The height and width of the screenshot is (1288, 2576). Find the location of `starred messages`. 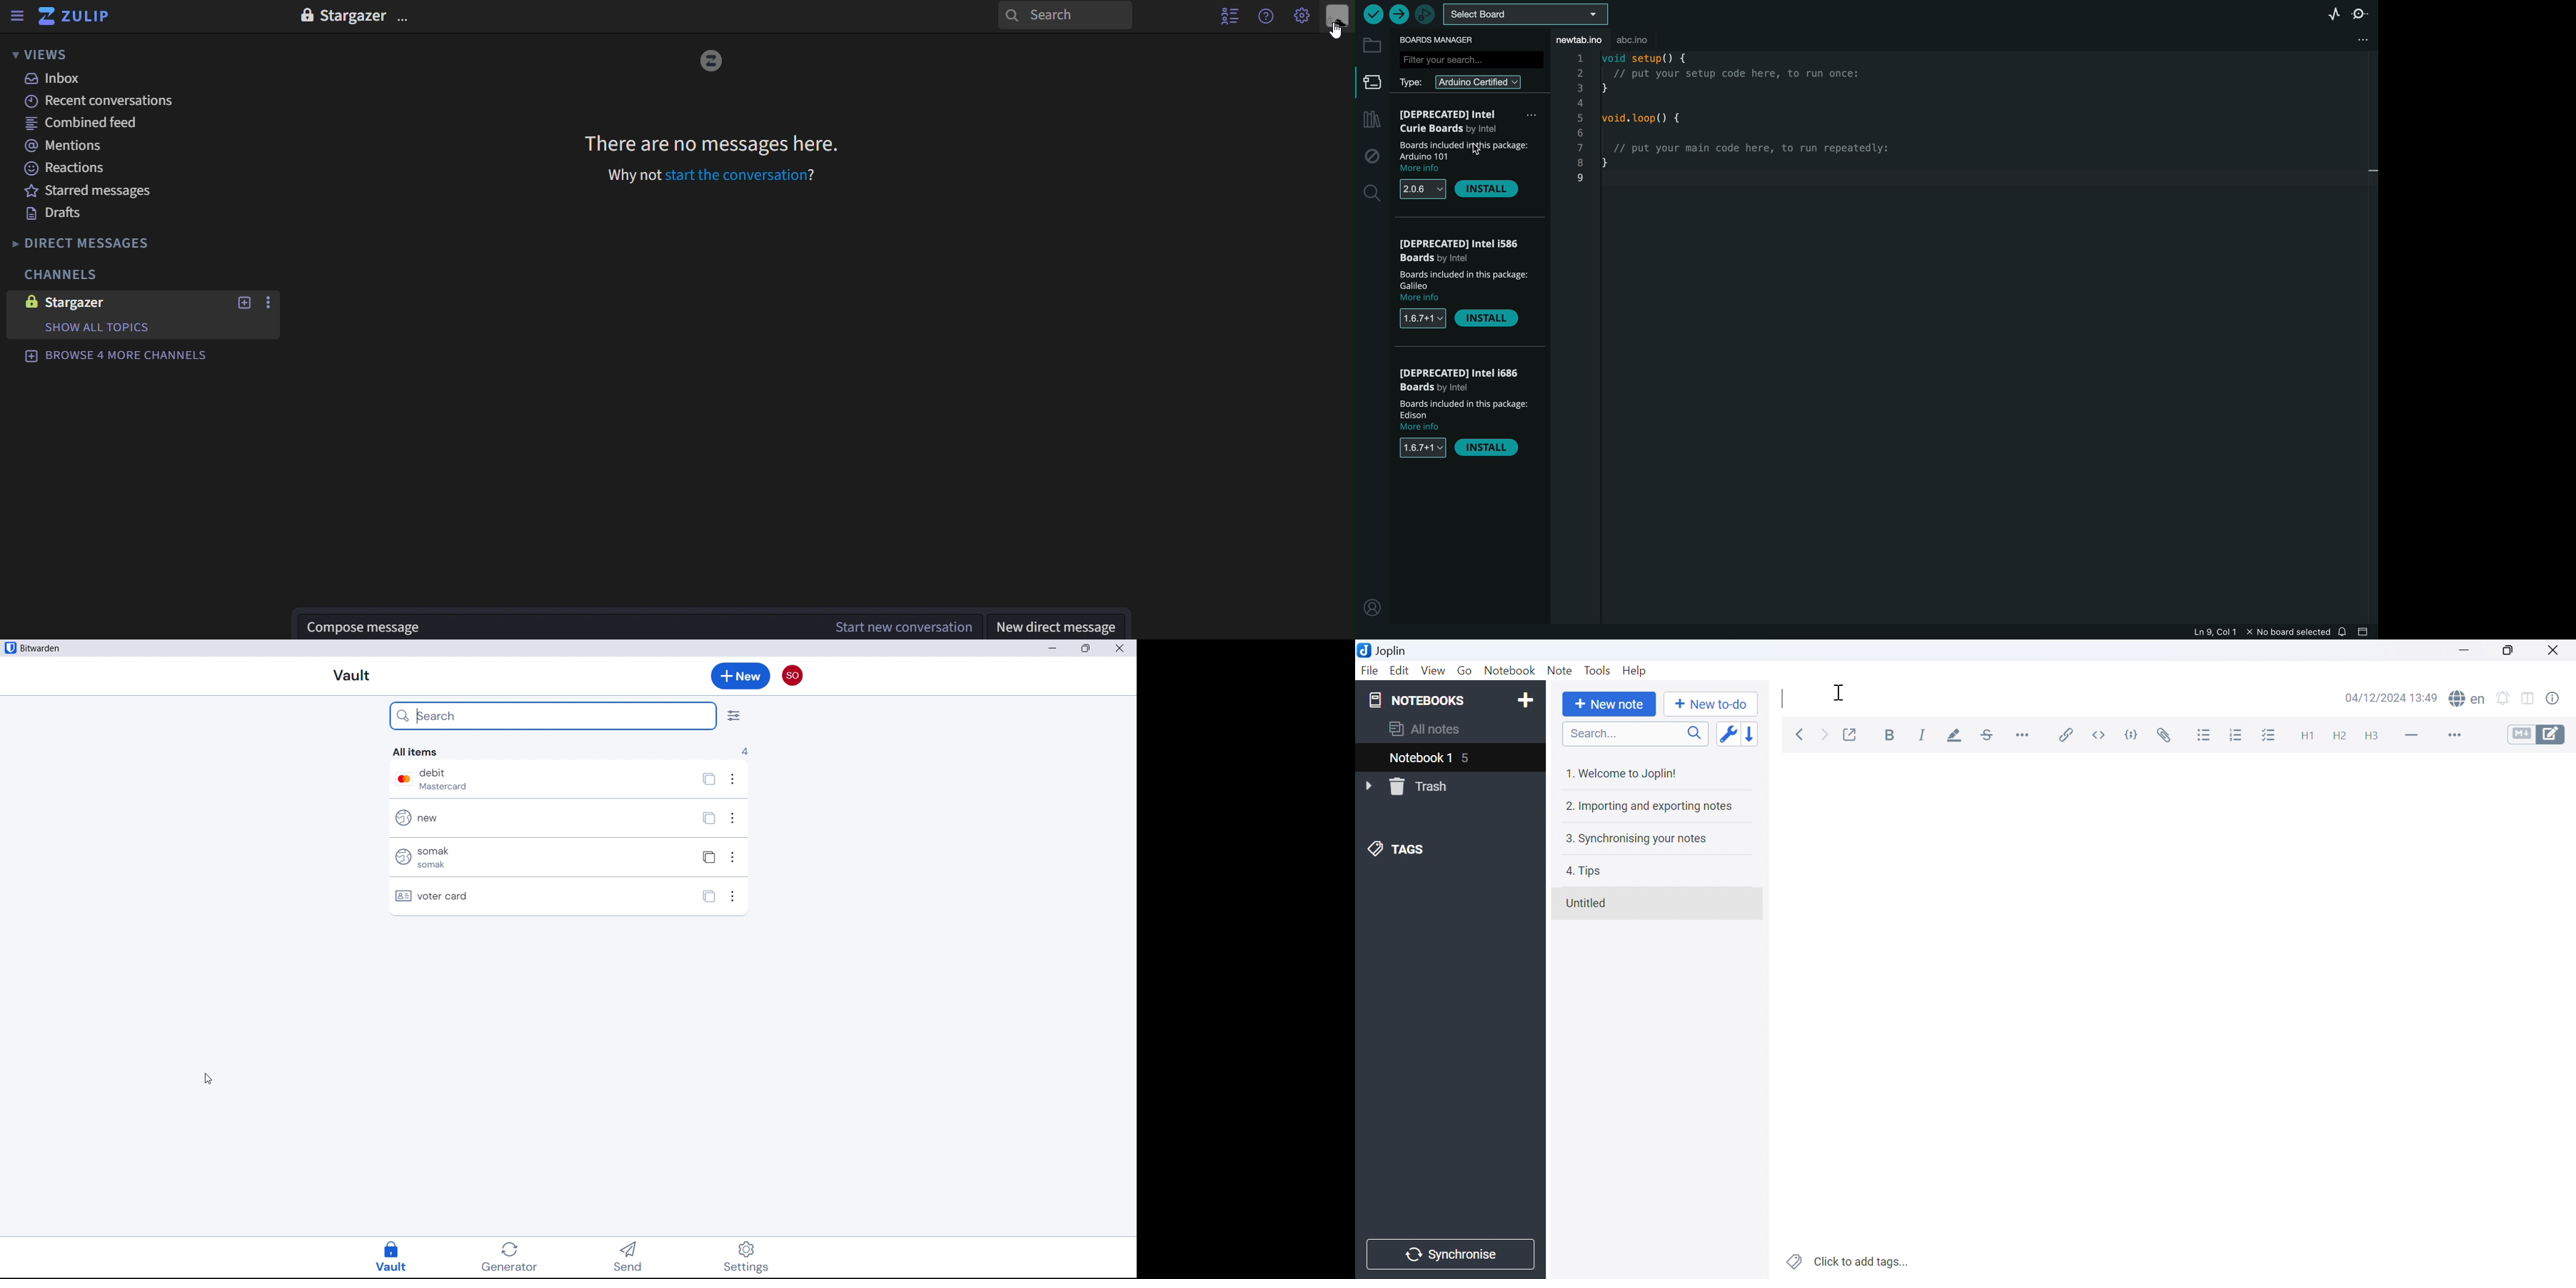

starred messages is located at coordinates (96, 191).